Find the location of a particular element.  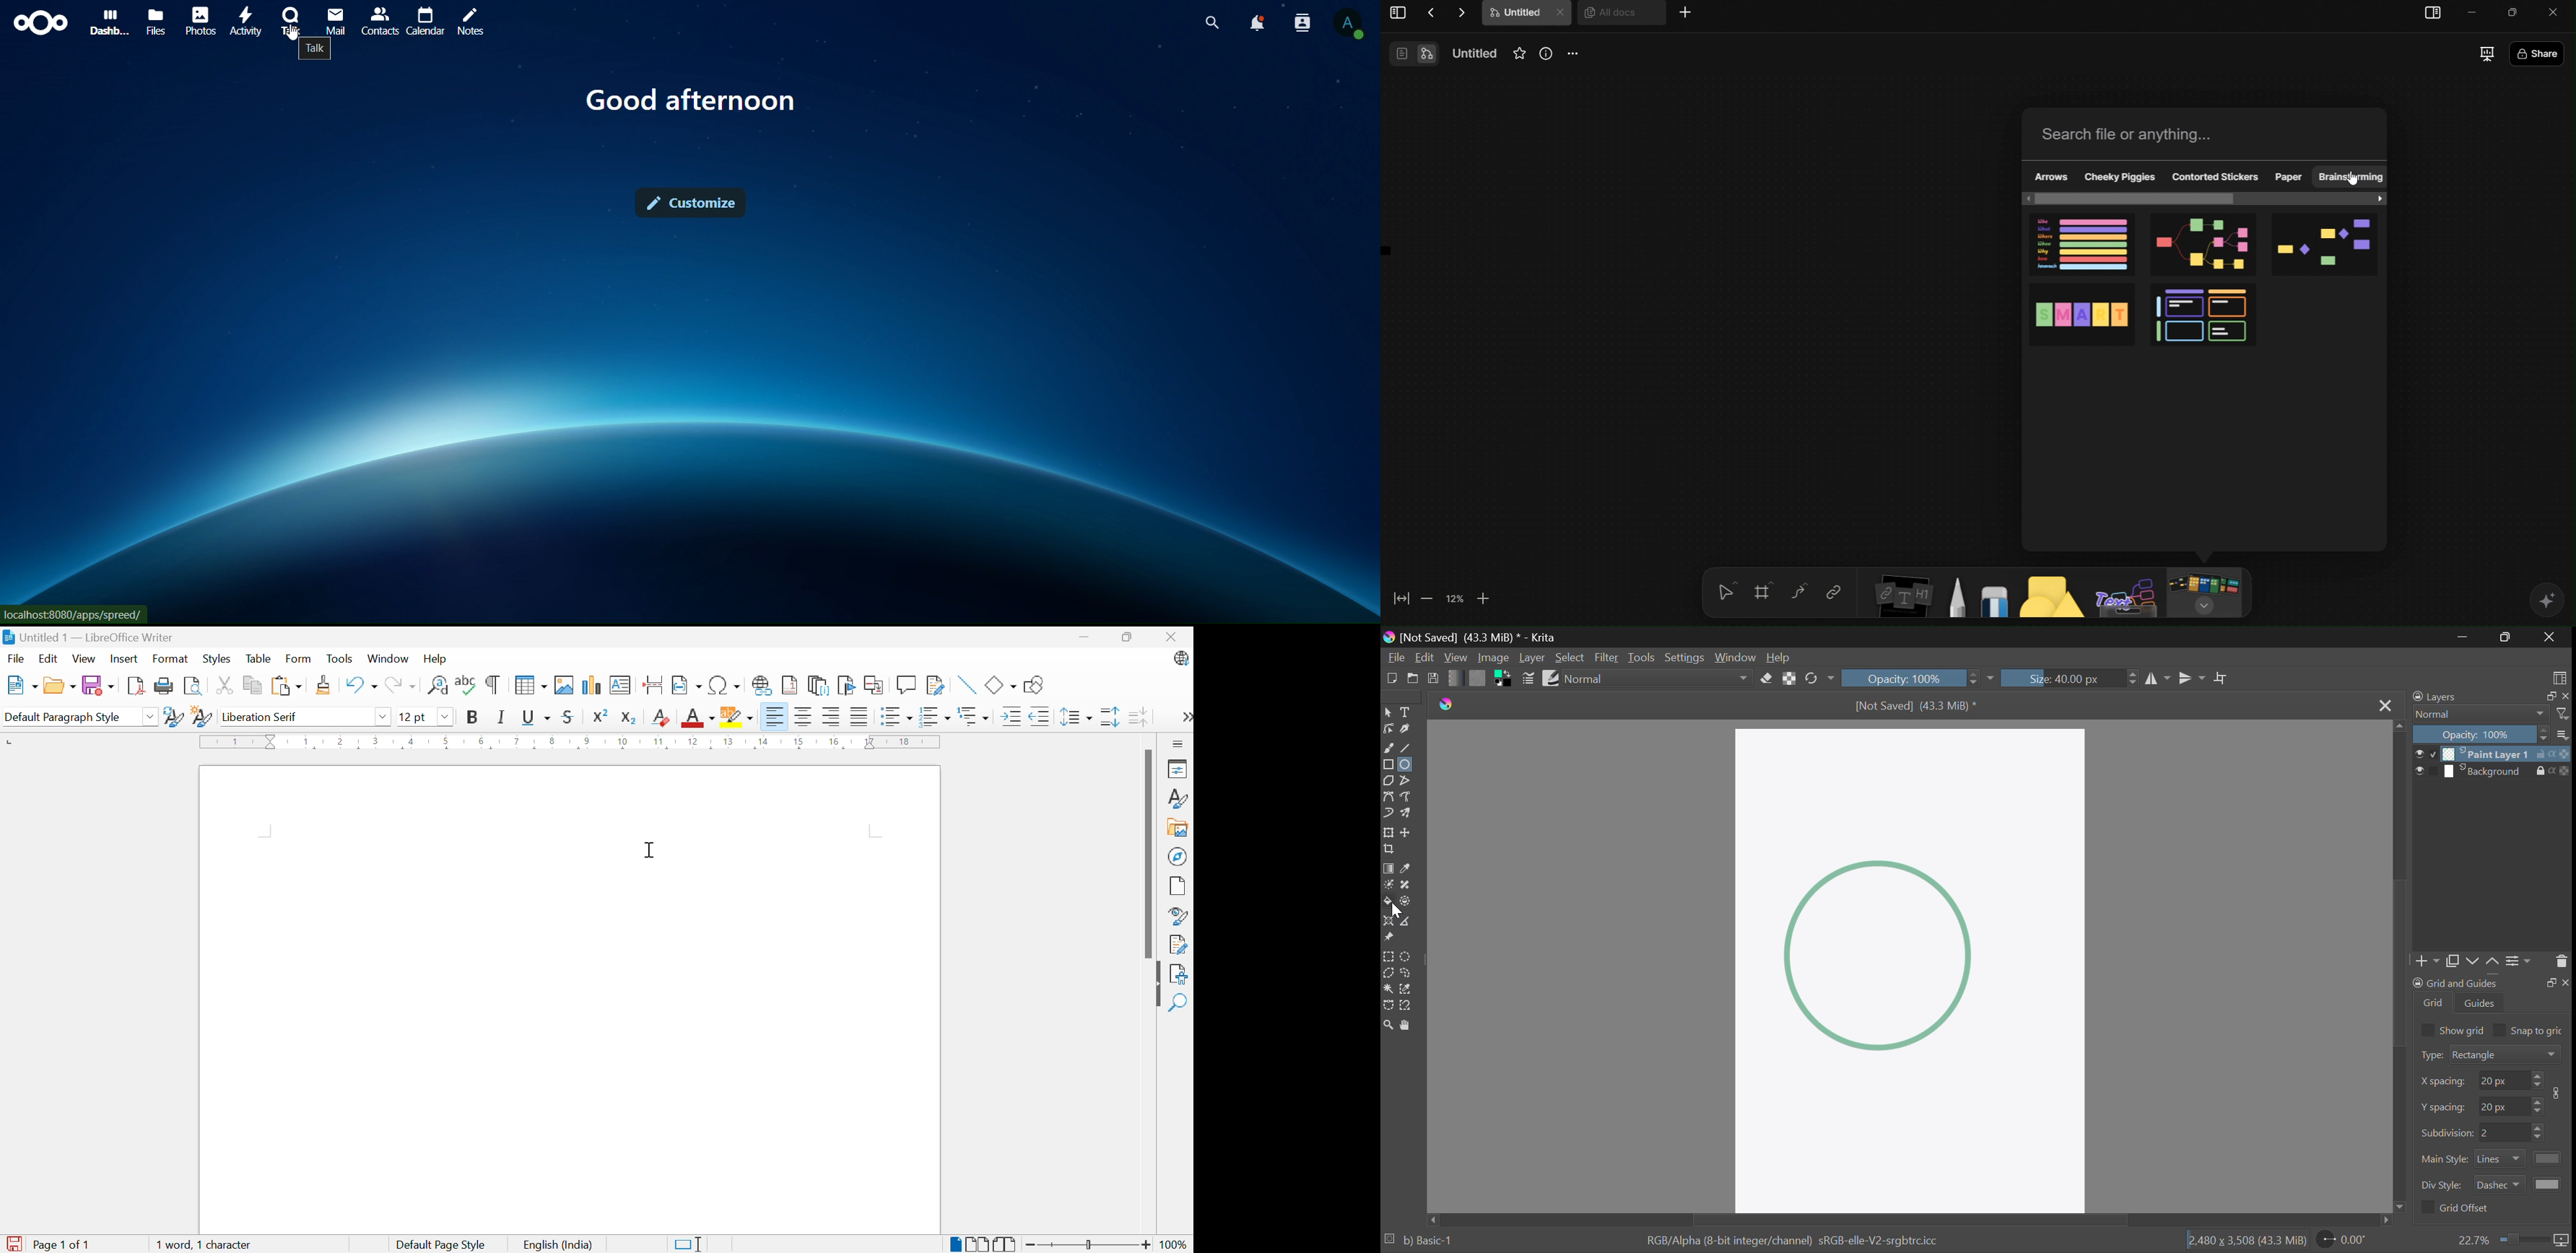

Copy Layers is located at coordinates (2454, 961).